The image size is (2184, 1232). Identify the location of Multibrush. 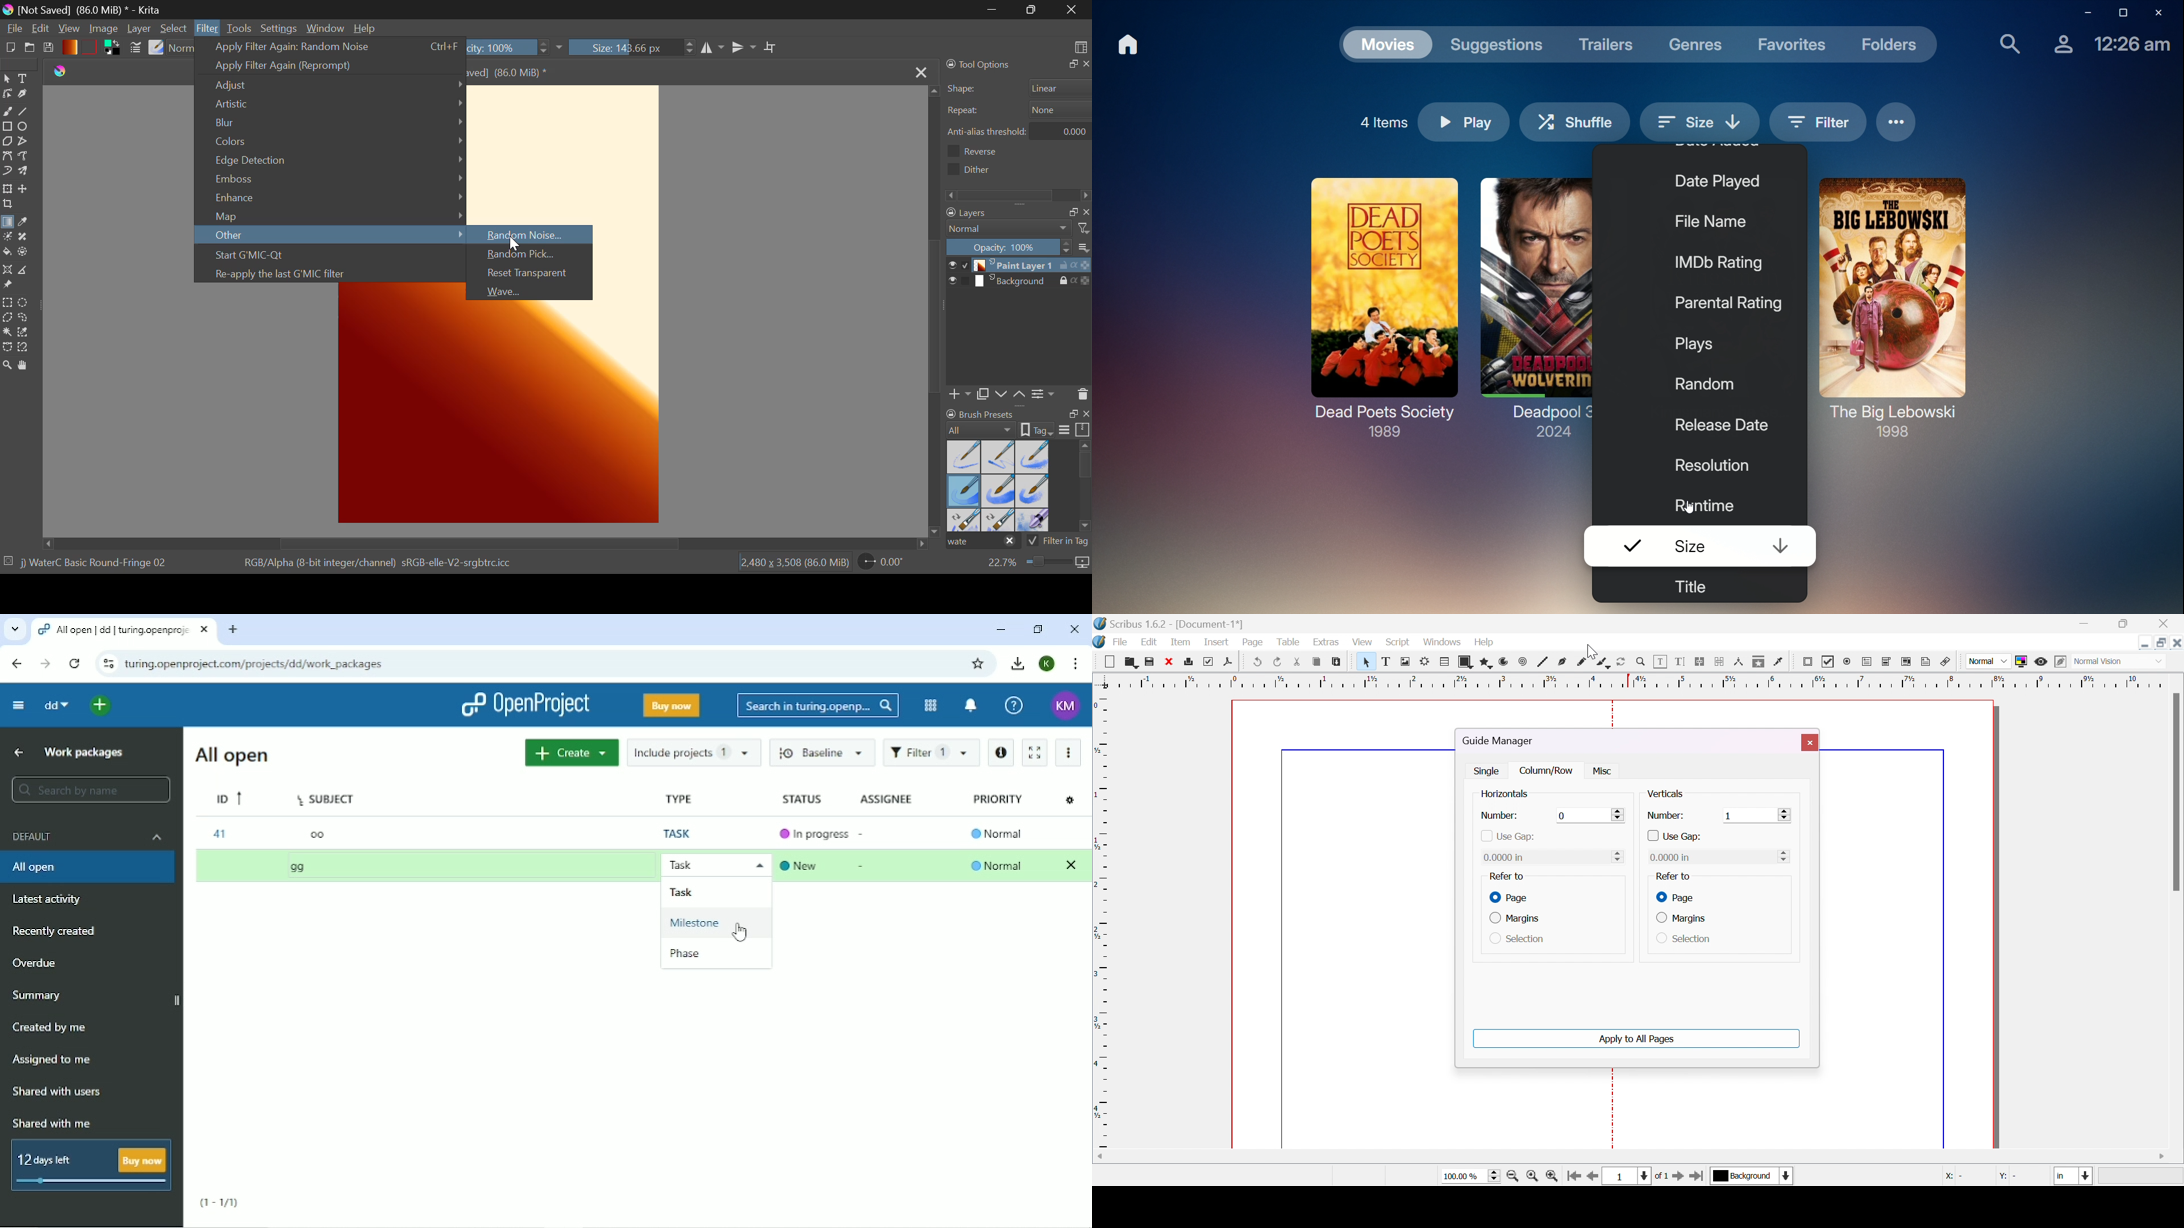
(24, 172).